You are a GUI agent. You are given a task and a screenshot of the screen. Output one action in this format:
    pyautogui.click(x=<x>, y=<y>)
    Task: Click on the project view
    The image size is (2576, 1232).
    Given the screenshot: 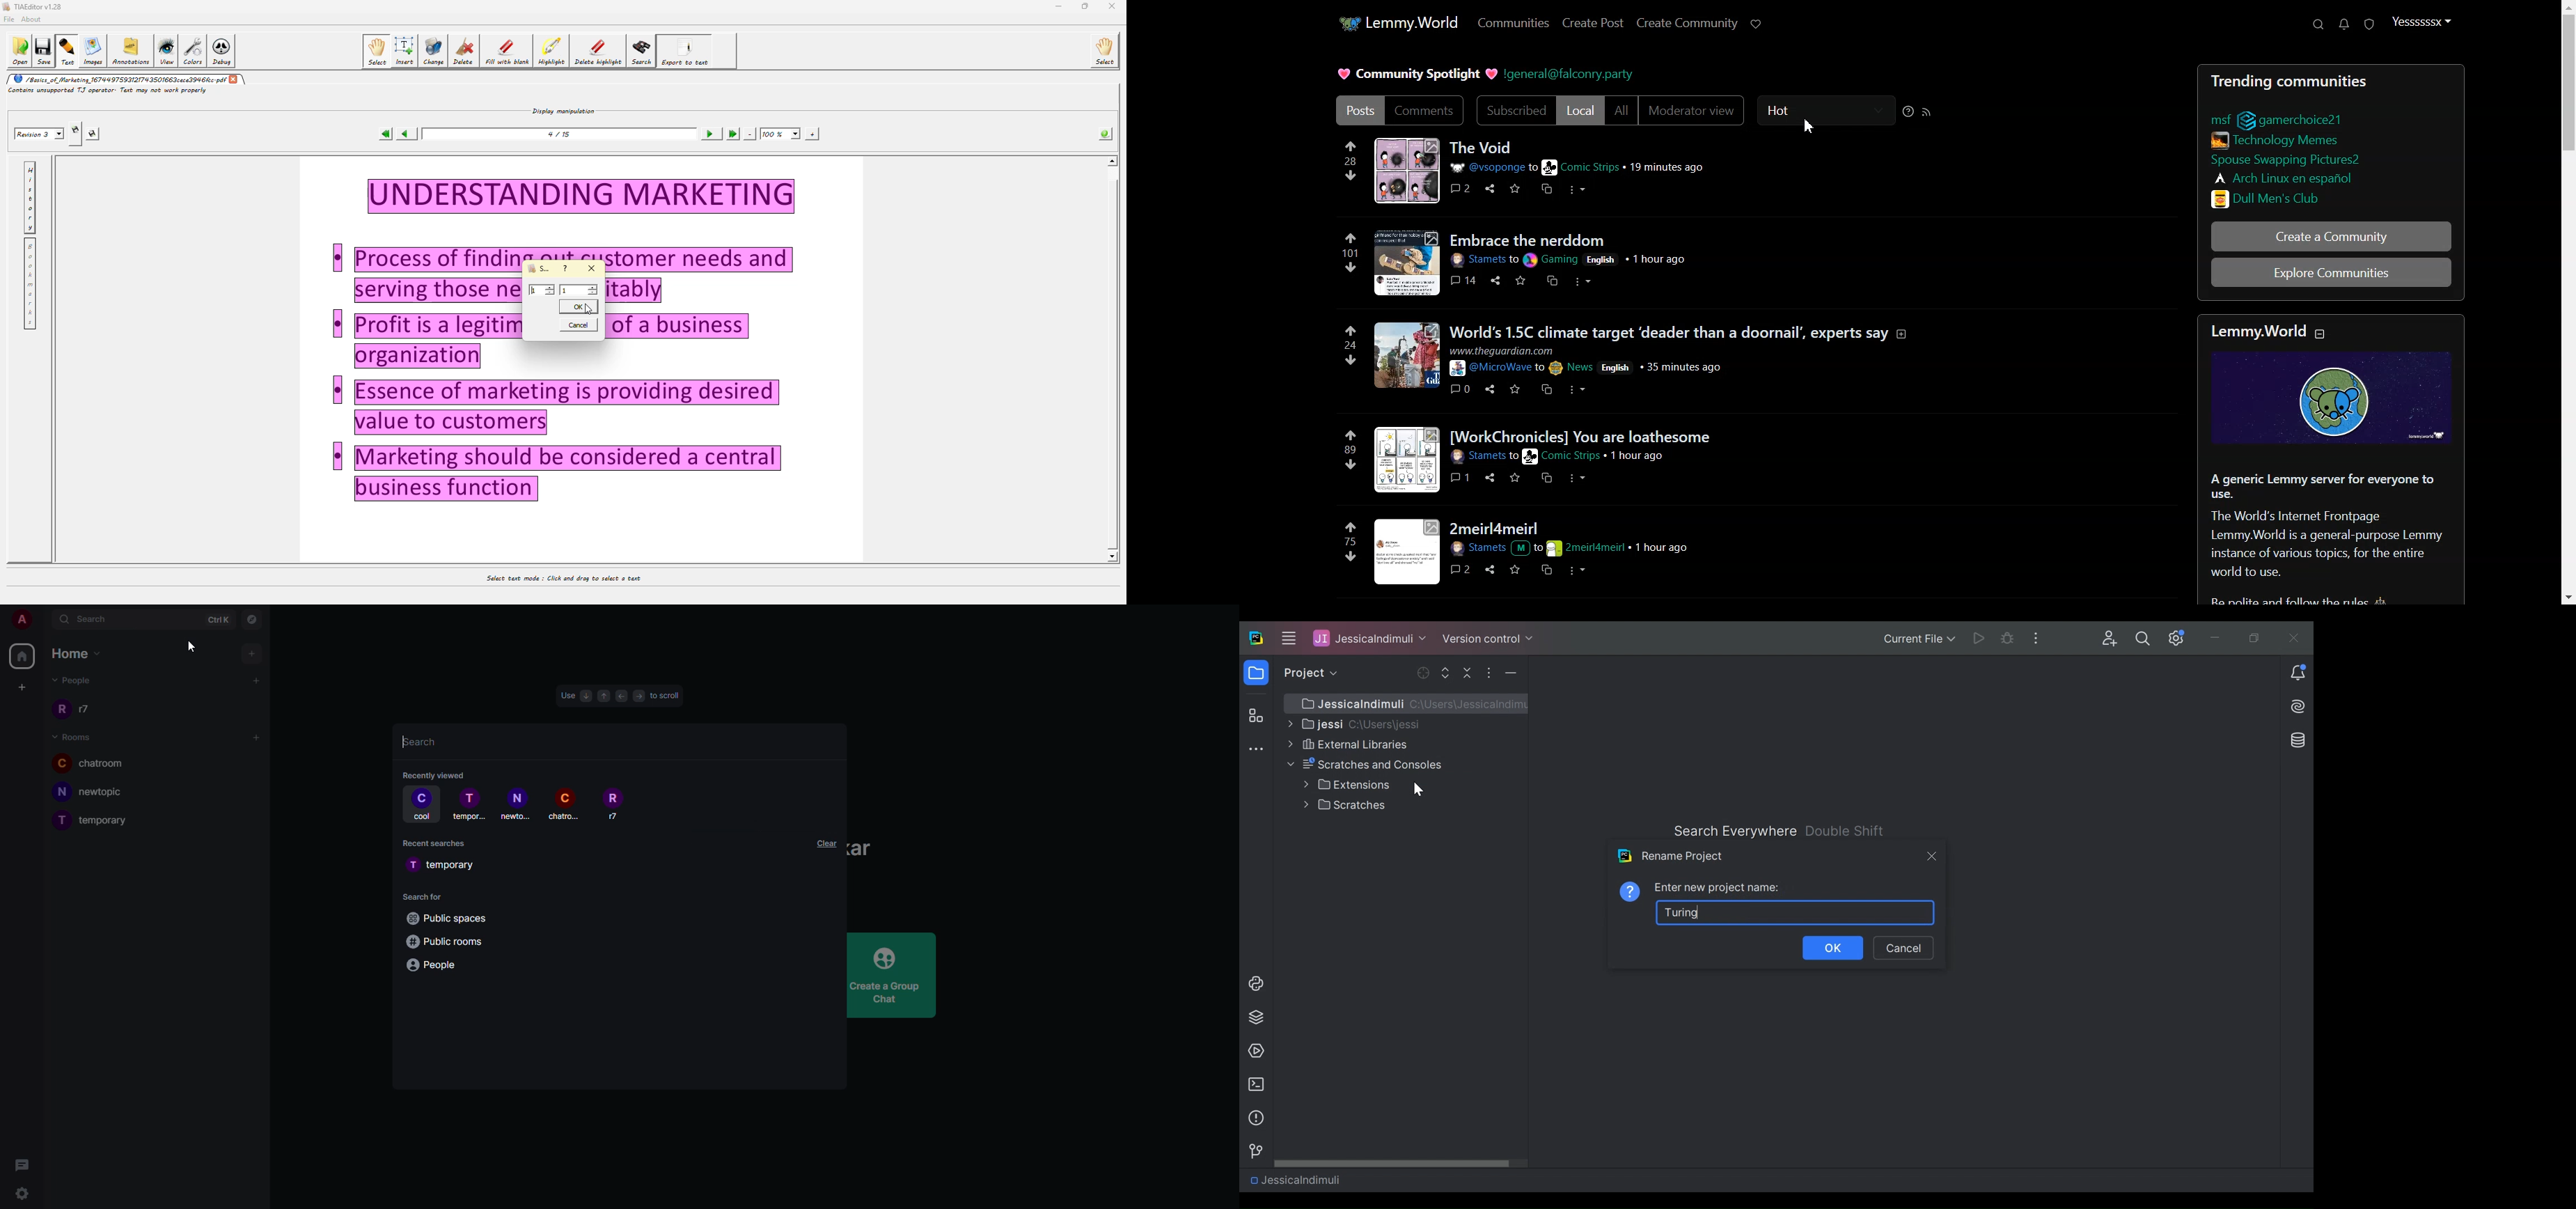 What is the action you would take?
    pyautogui.click(x=1308, y=673)
    